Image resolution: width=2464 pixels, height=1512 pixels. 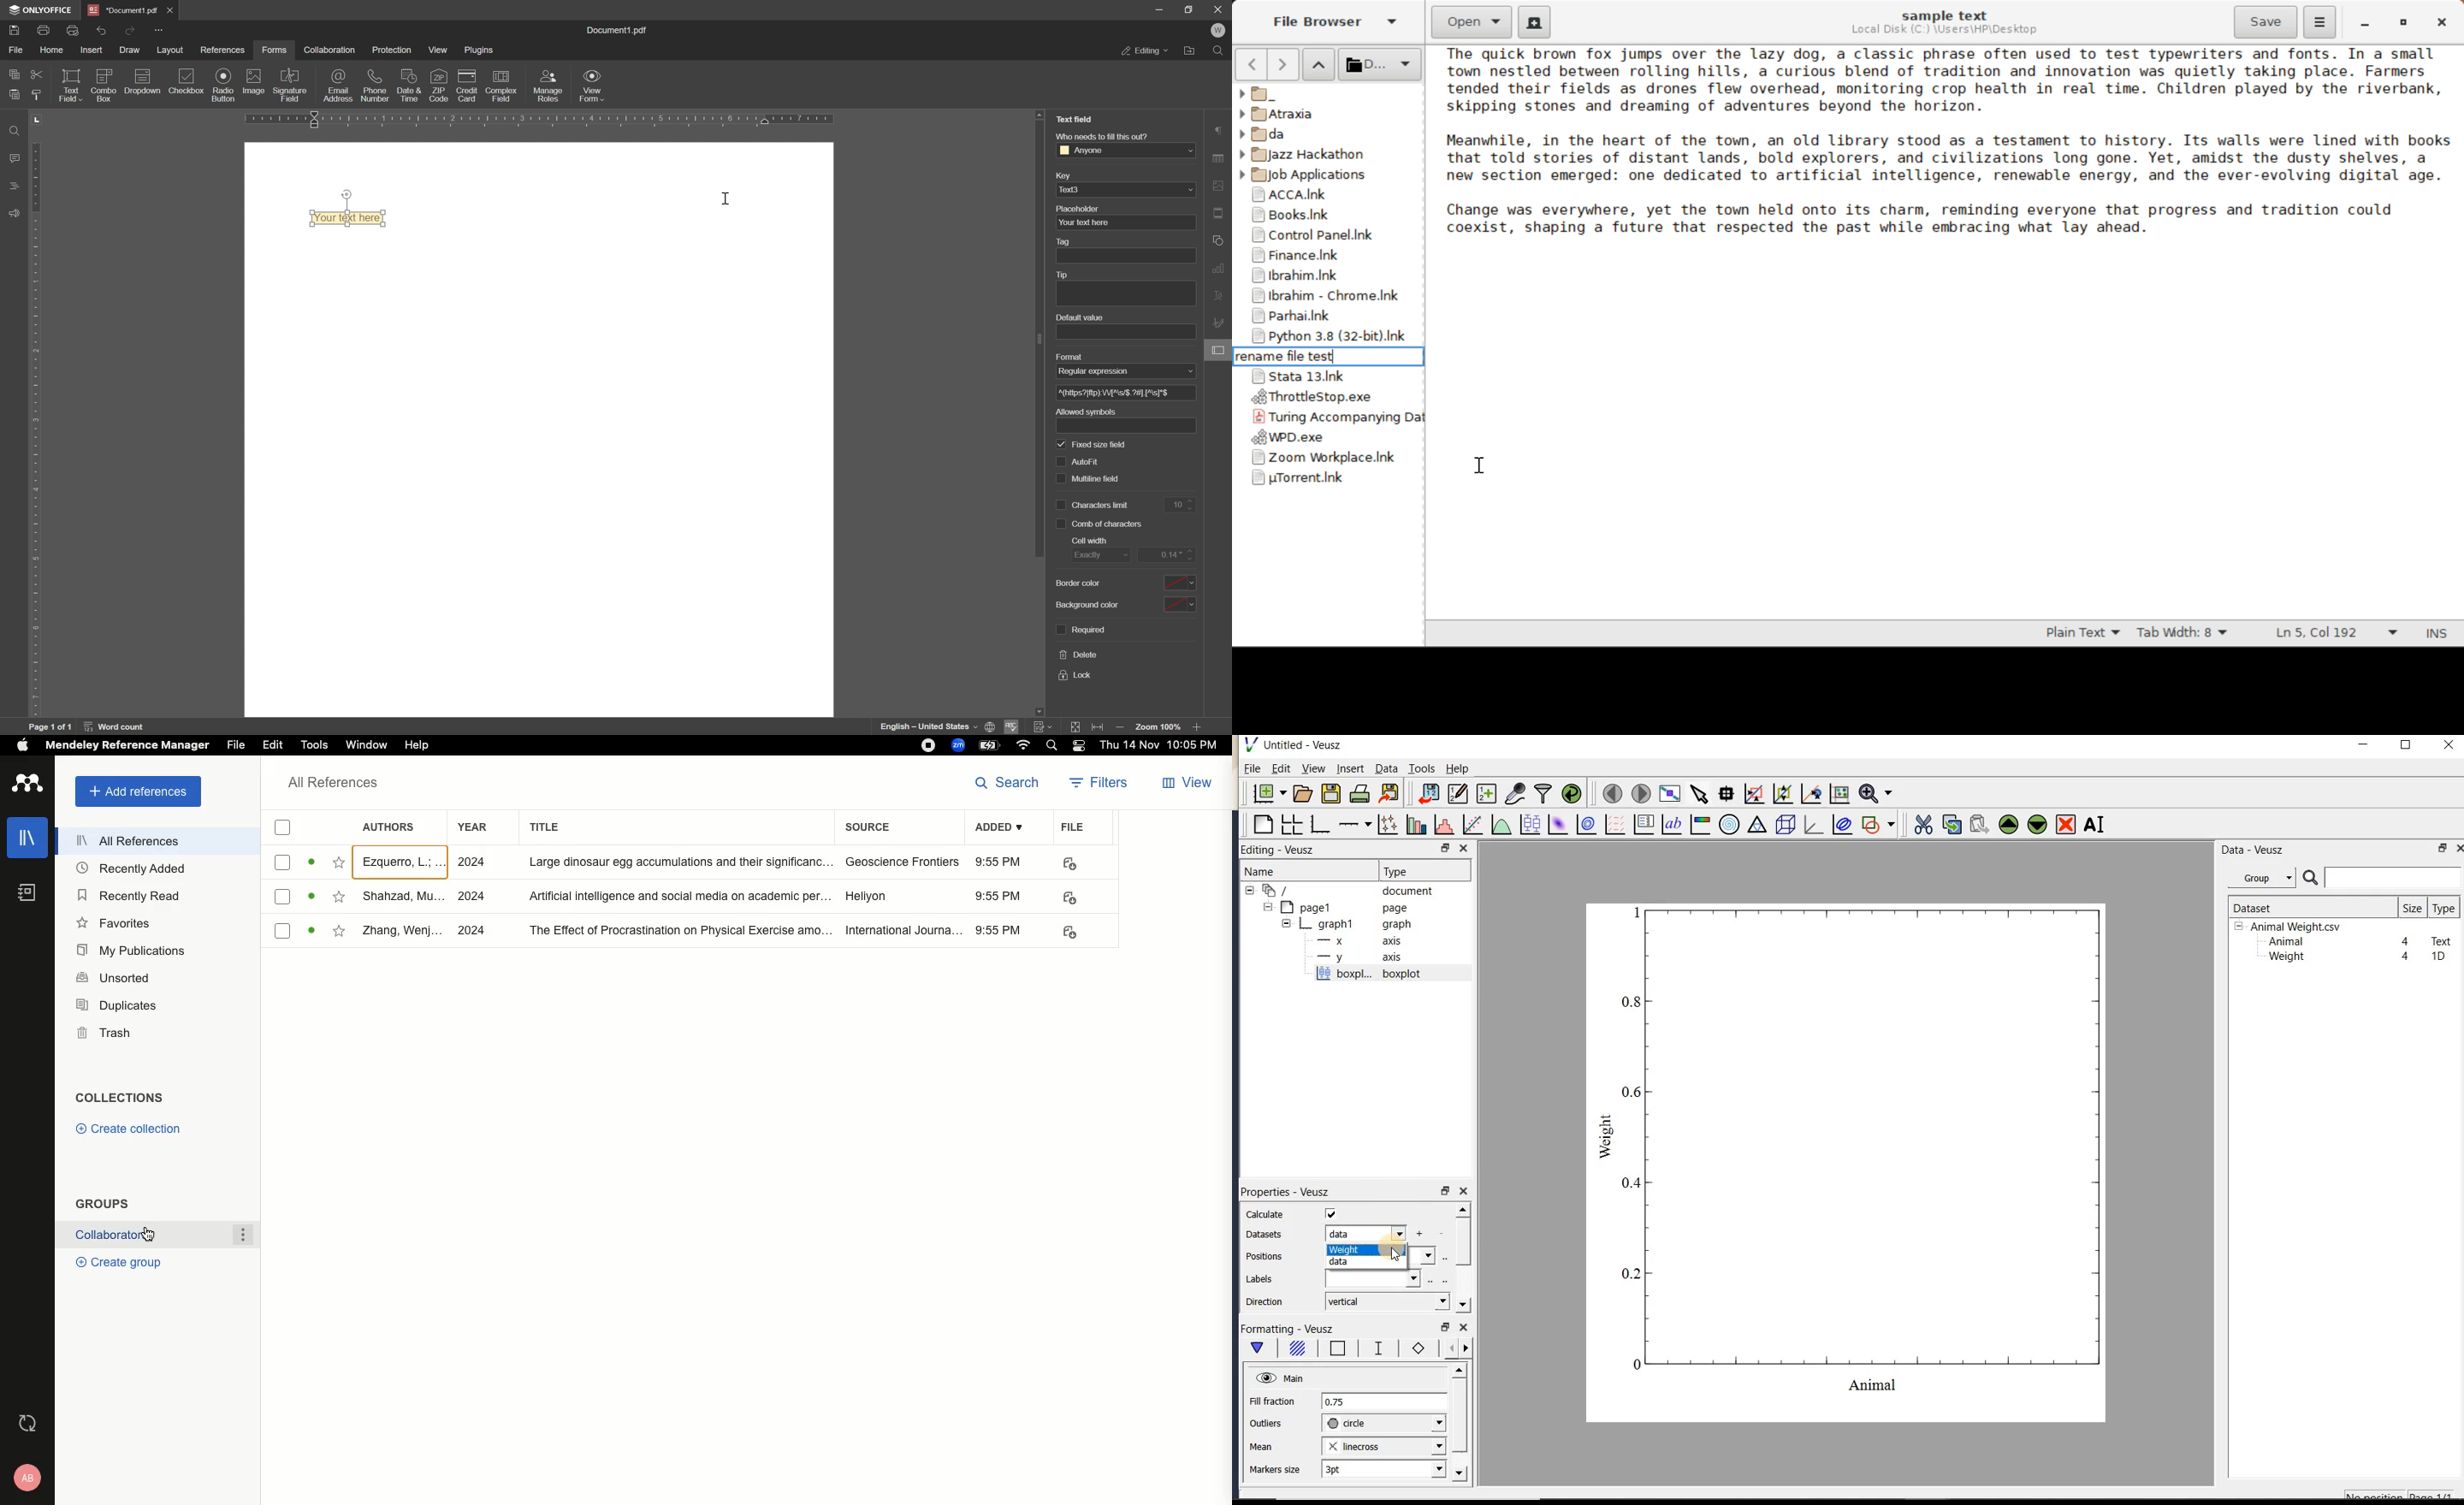 What do you see at coordinates (39, 95) in the screenshot?
I see `copy style` at bounding box center [39, 95].